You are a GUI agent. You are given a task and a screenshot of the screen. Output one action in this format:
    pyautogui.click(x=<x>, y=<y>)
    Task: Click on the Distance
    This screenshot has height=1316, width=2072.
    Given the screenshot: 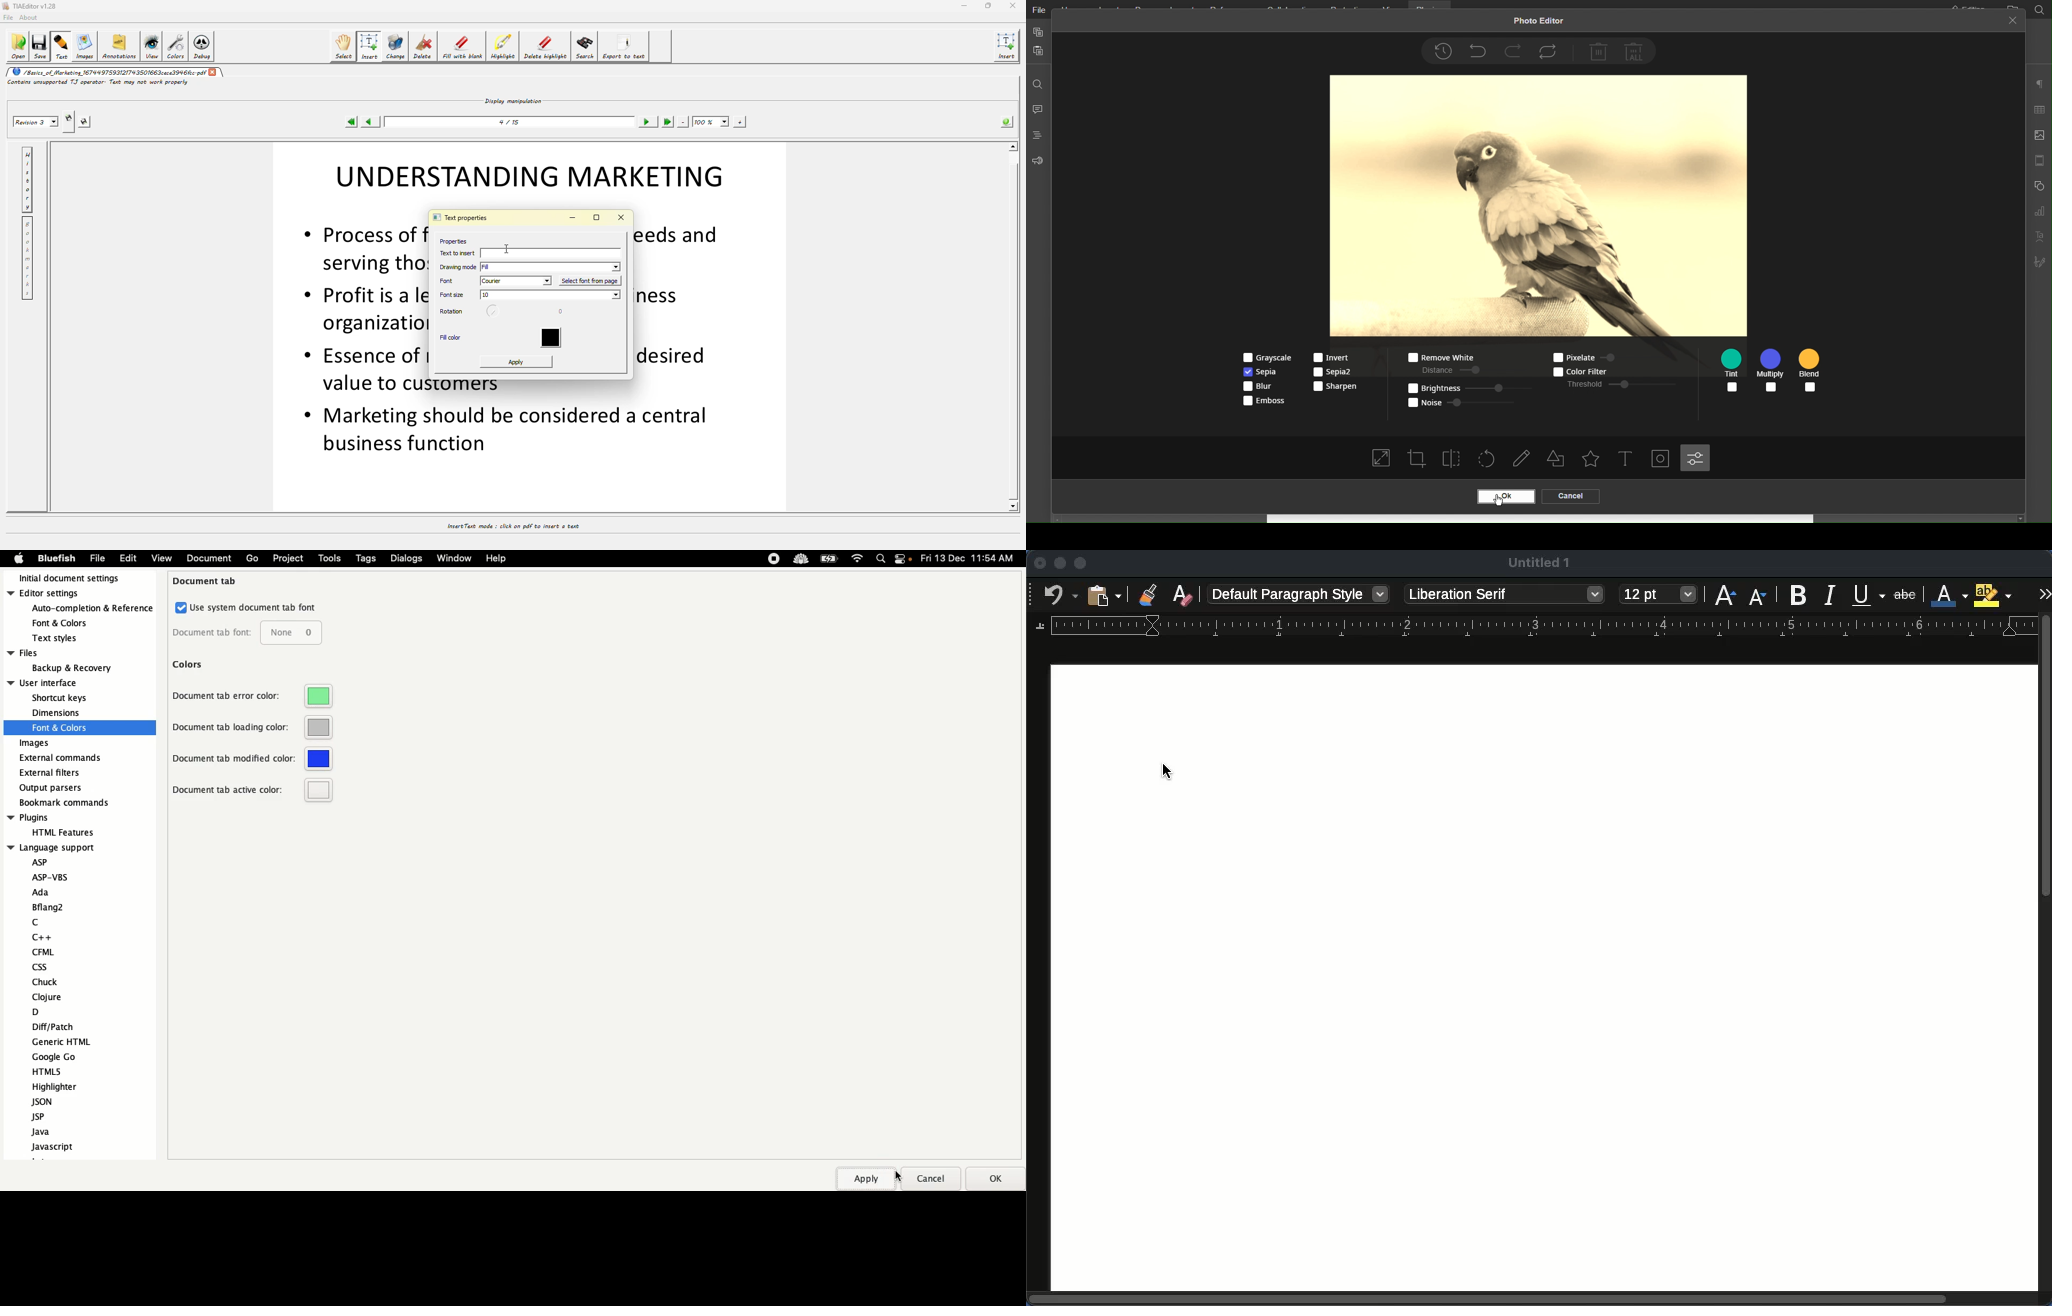 What is the action you would take?
    pyautogui.click(x=1448, y=369)
    